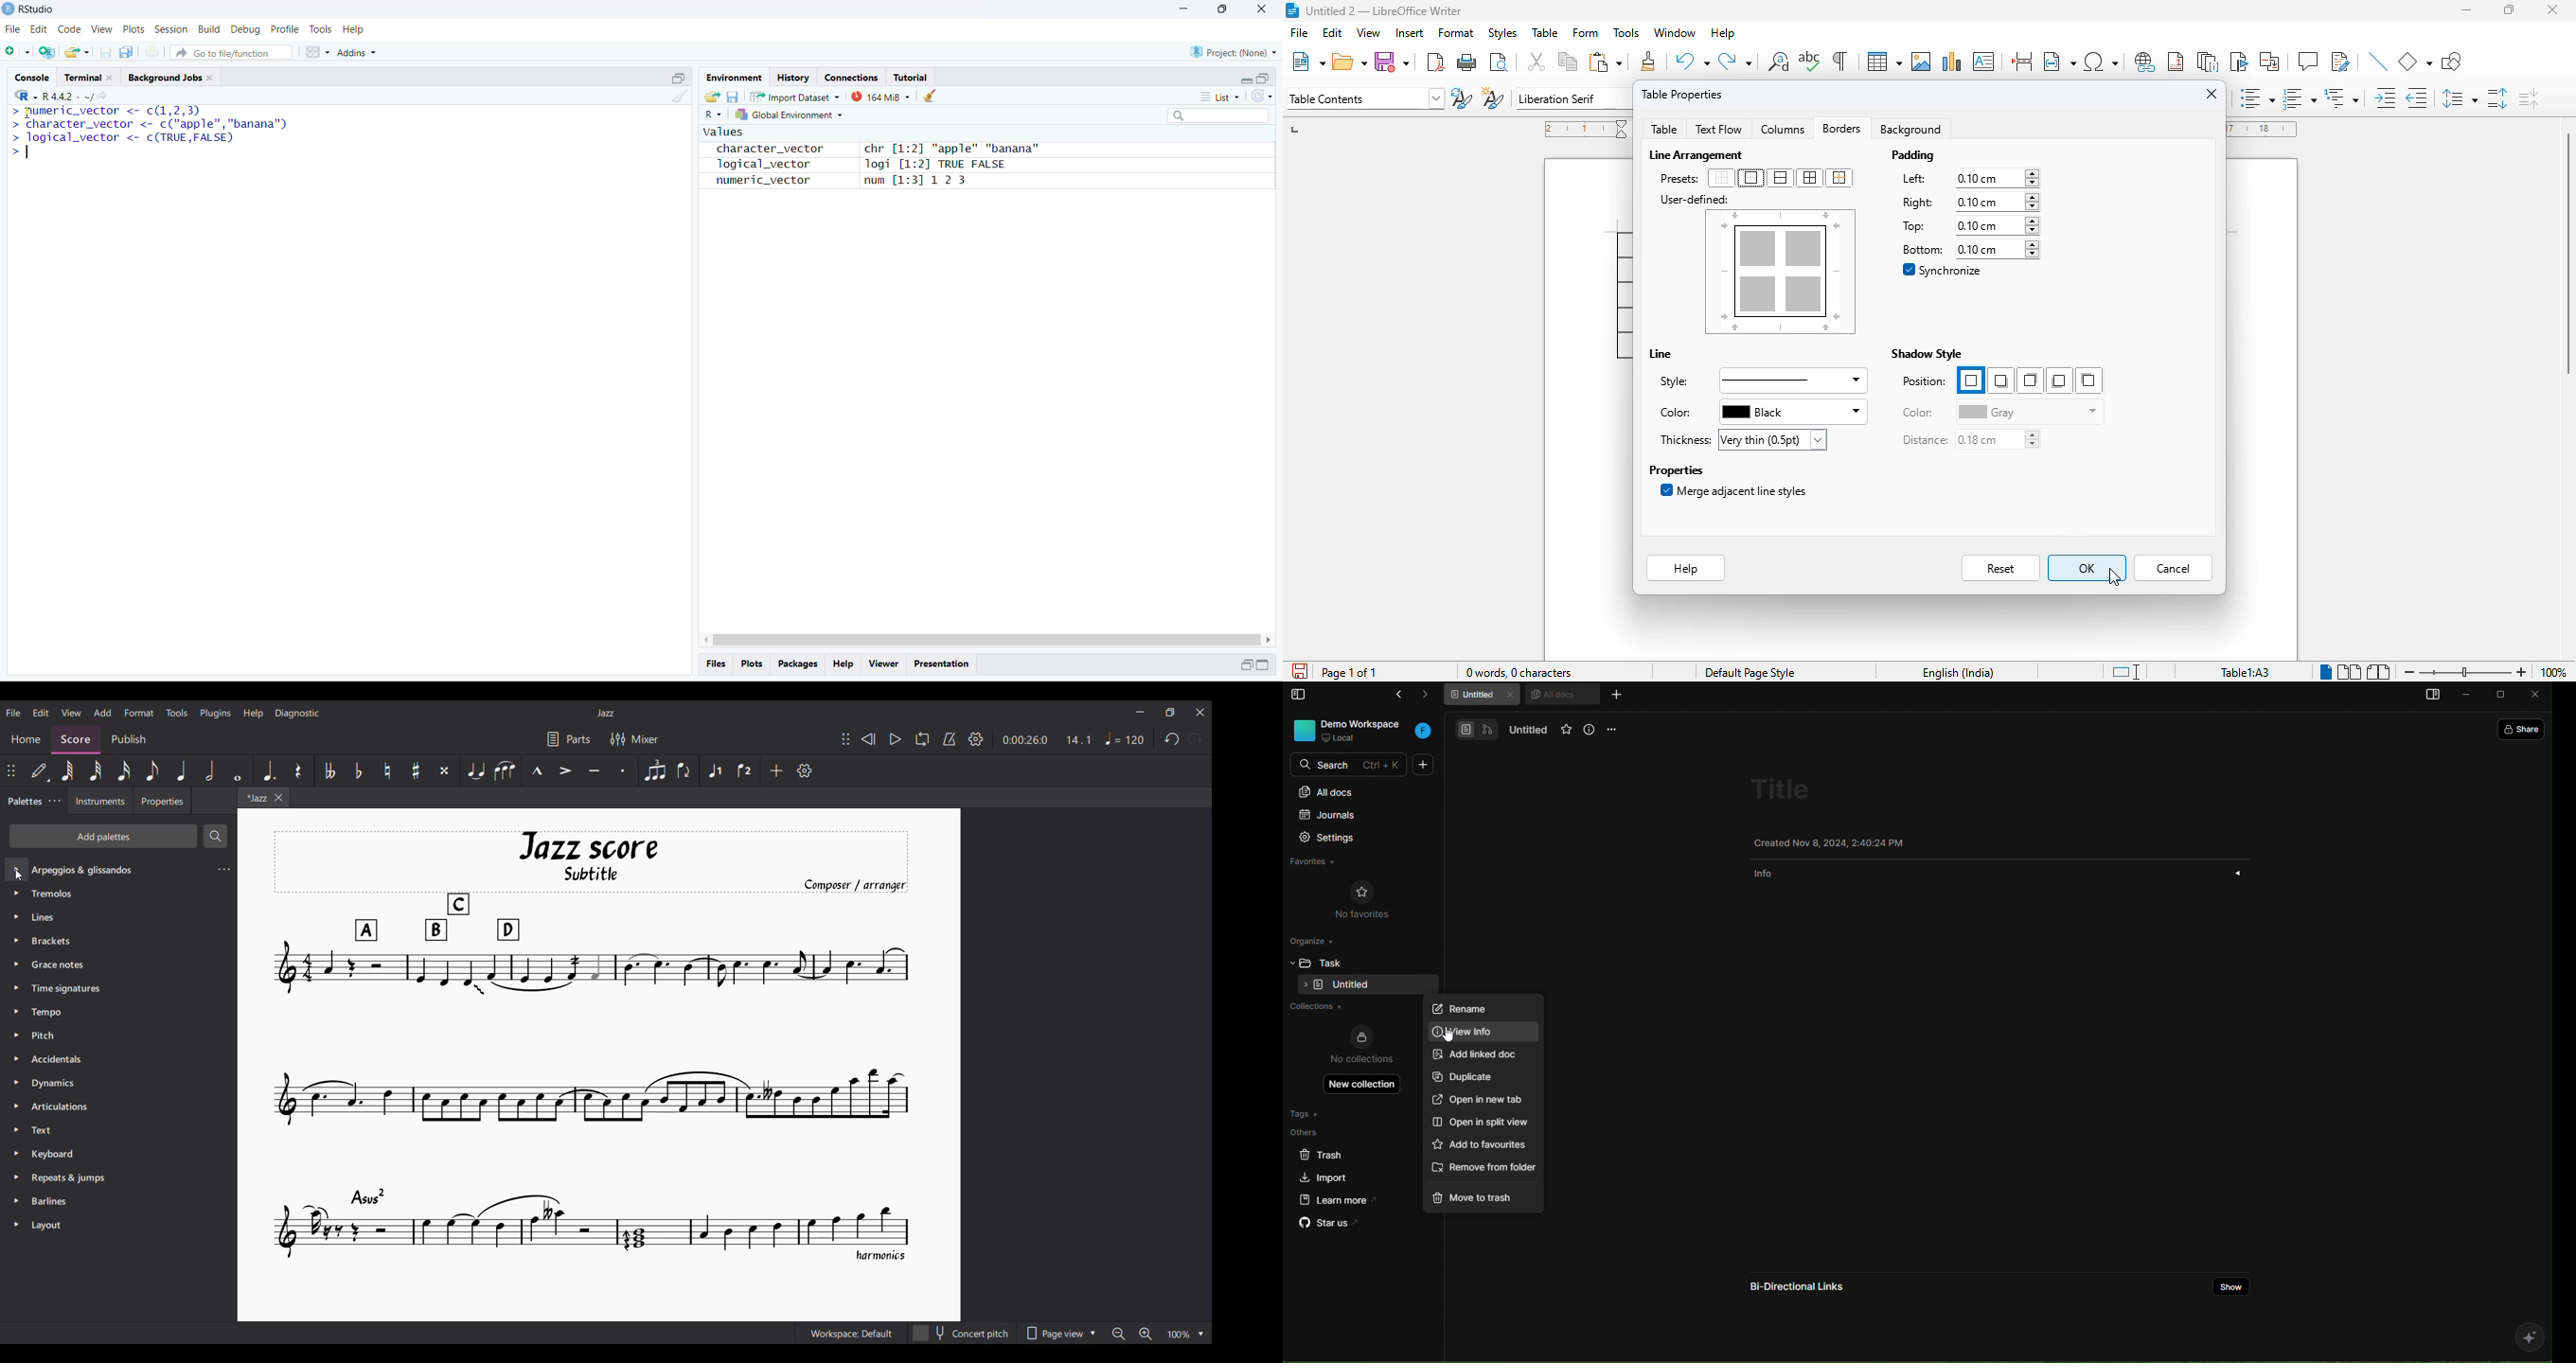 The width and height of the screenshot is (2576, 1372). I want to click on insert hyperlink, so click(2145, 61).